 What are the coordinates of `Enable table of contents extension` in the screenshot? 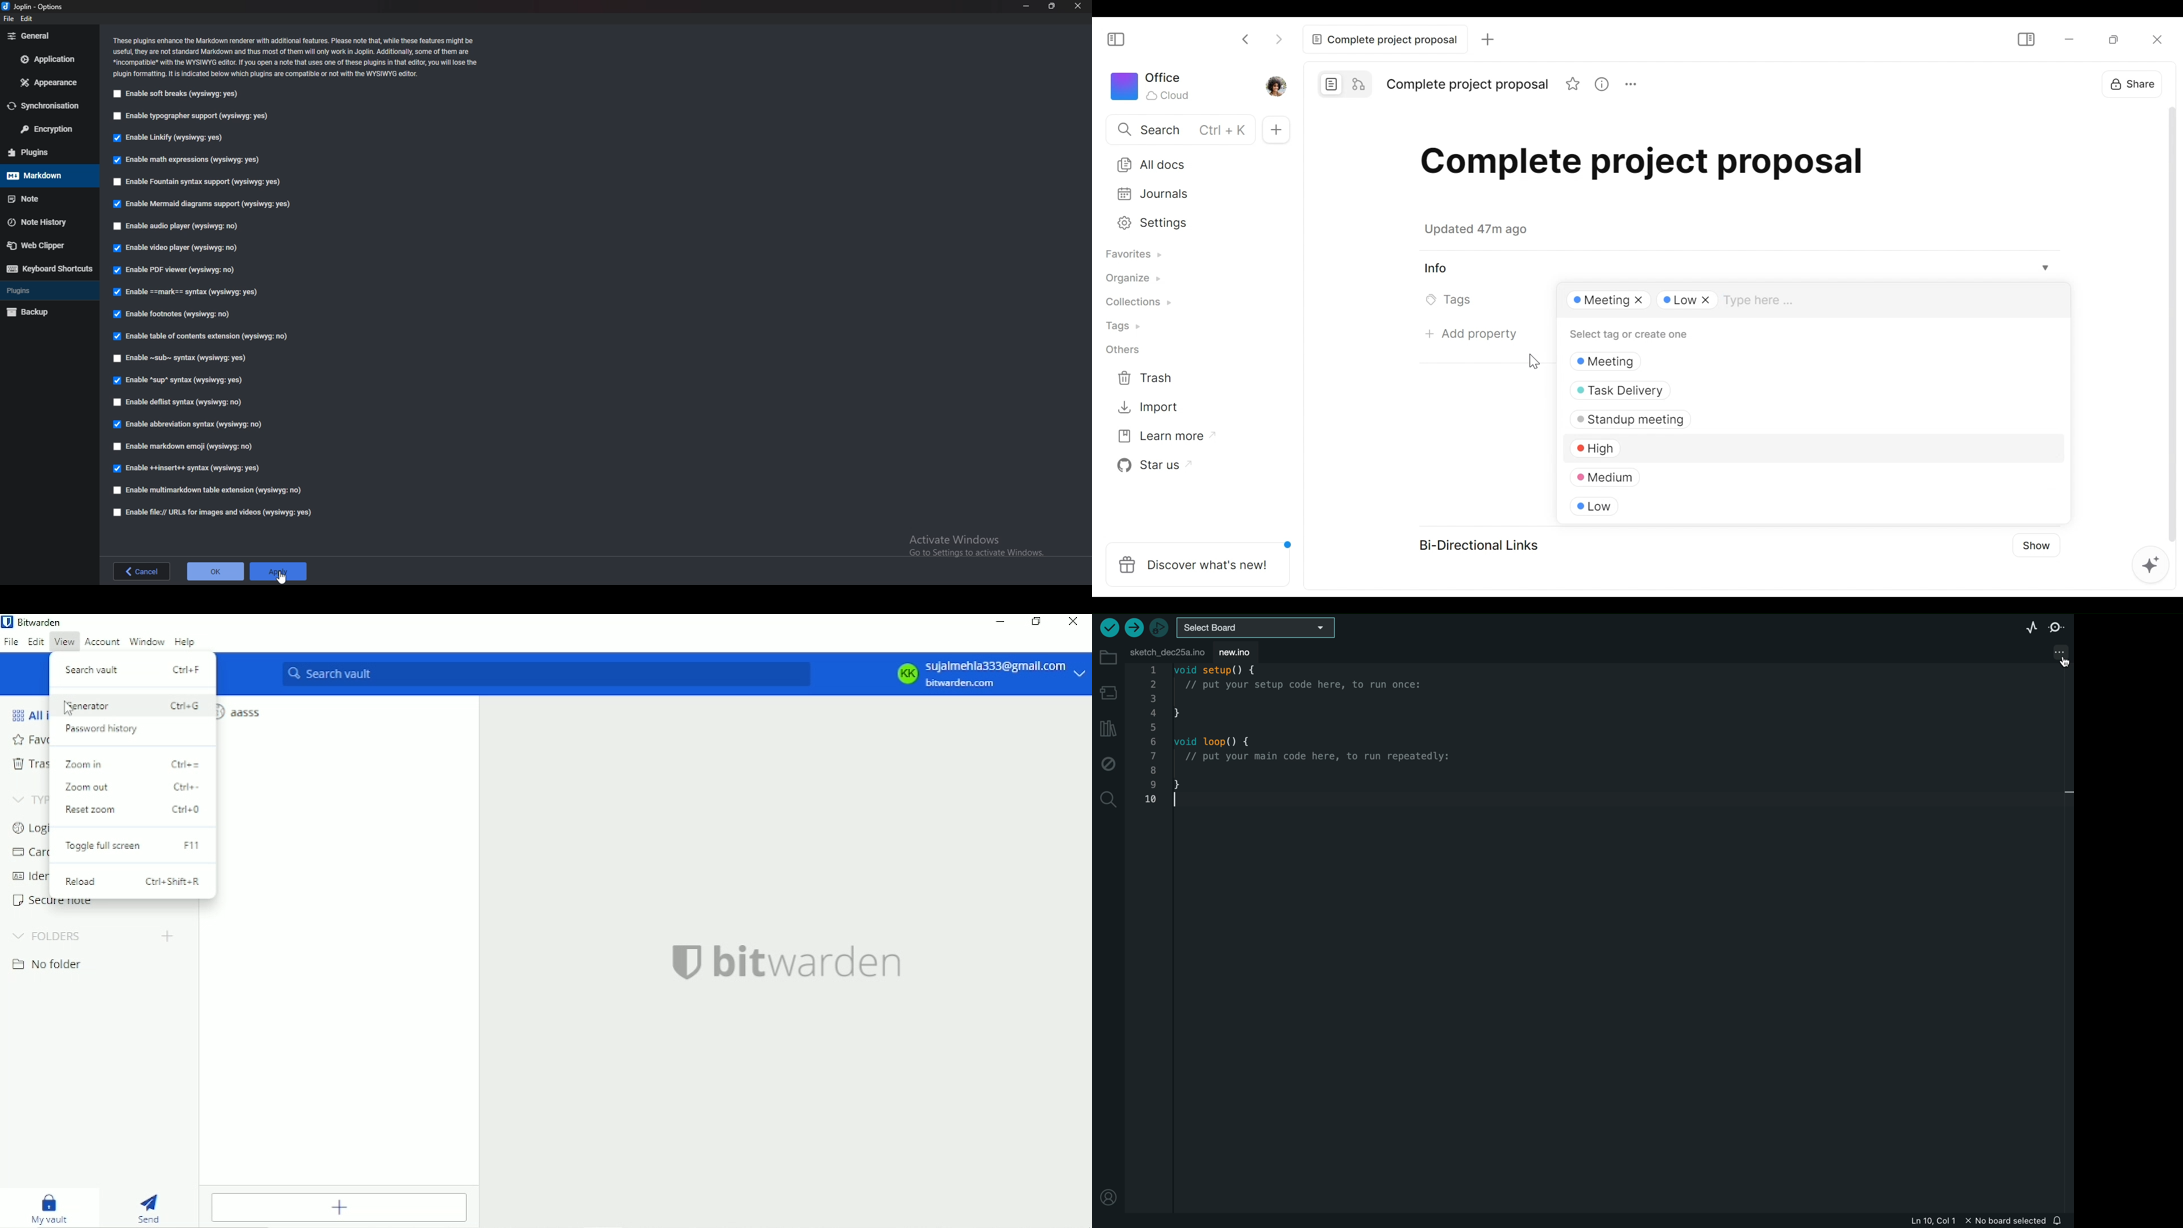 It's located at (202, 337).